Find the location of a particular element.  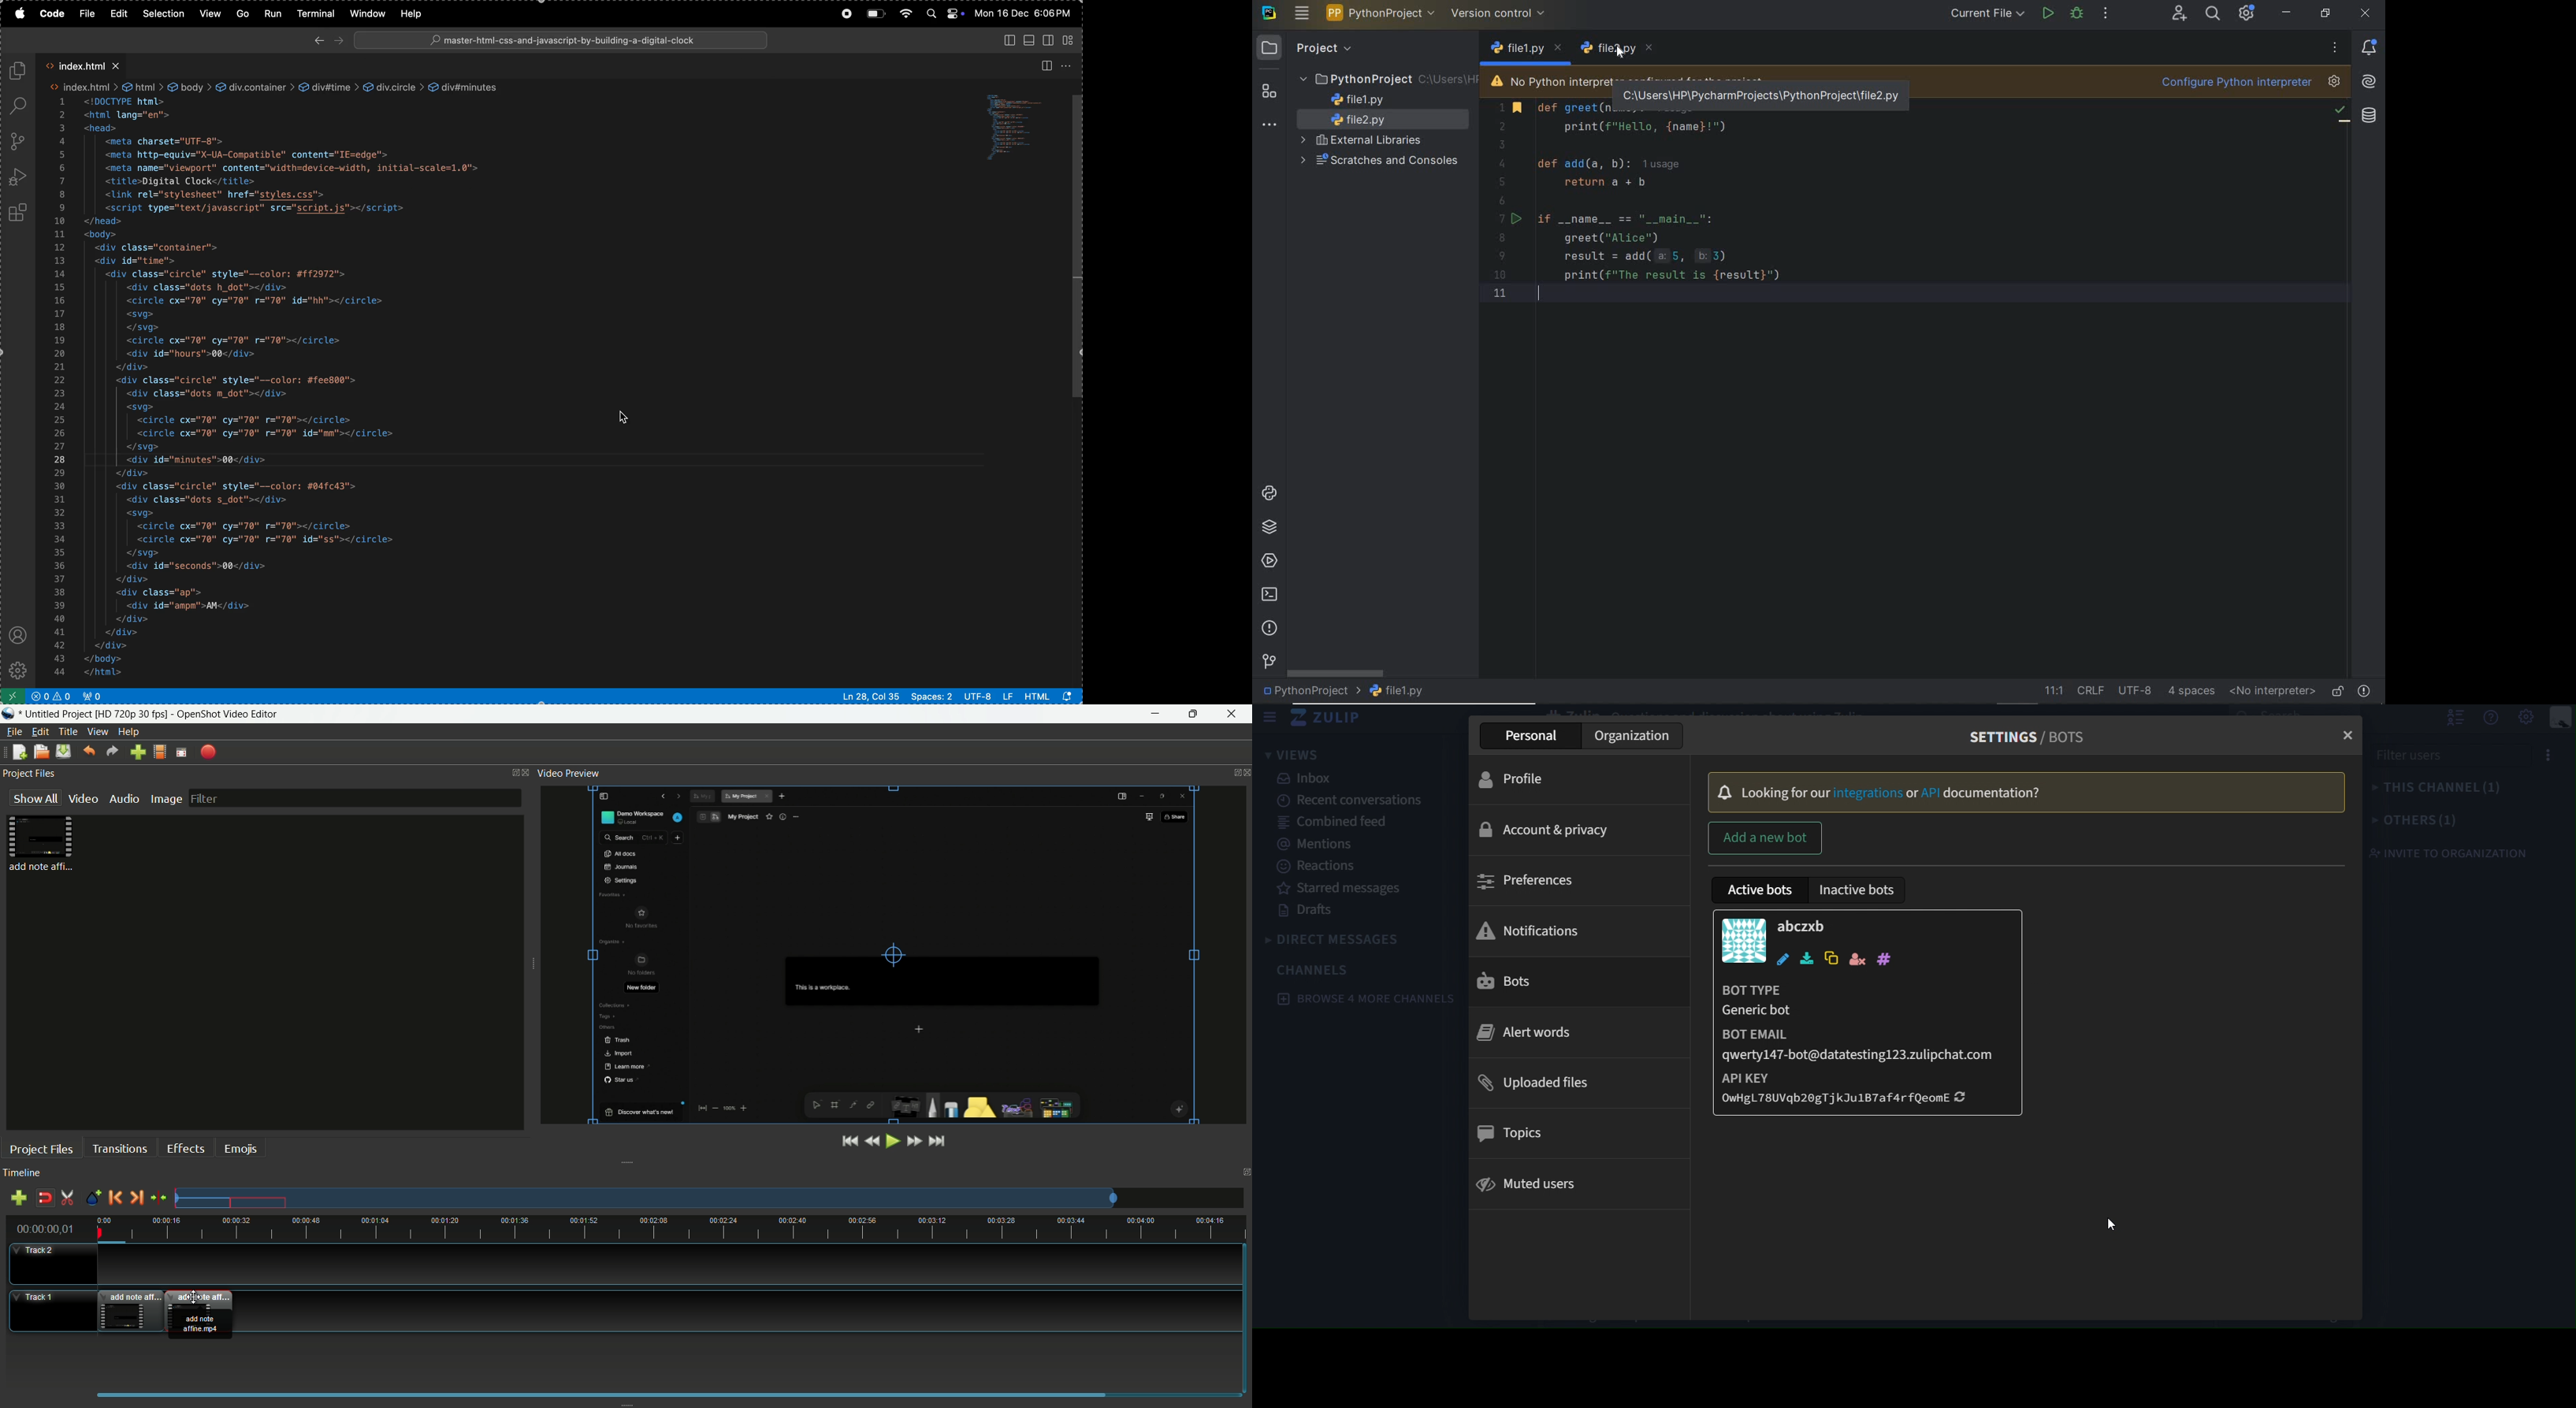

view is located at coordinates (1293, 754).